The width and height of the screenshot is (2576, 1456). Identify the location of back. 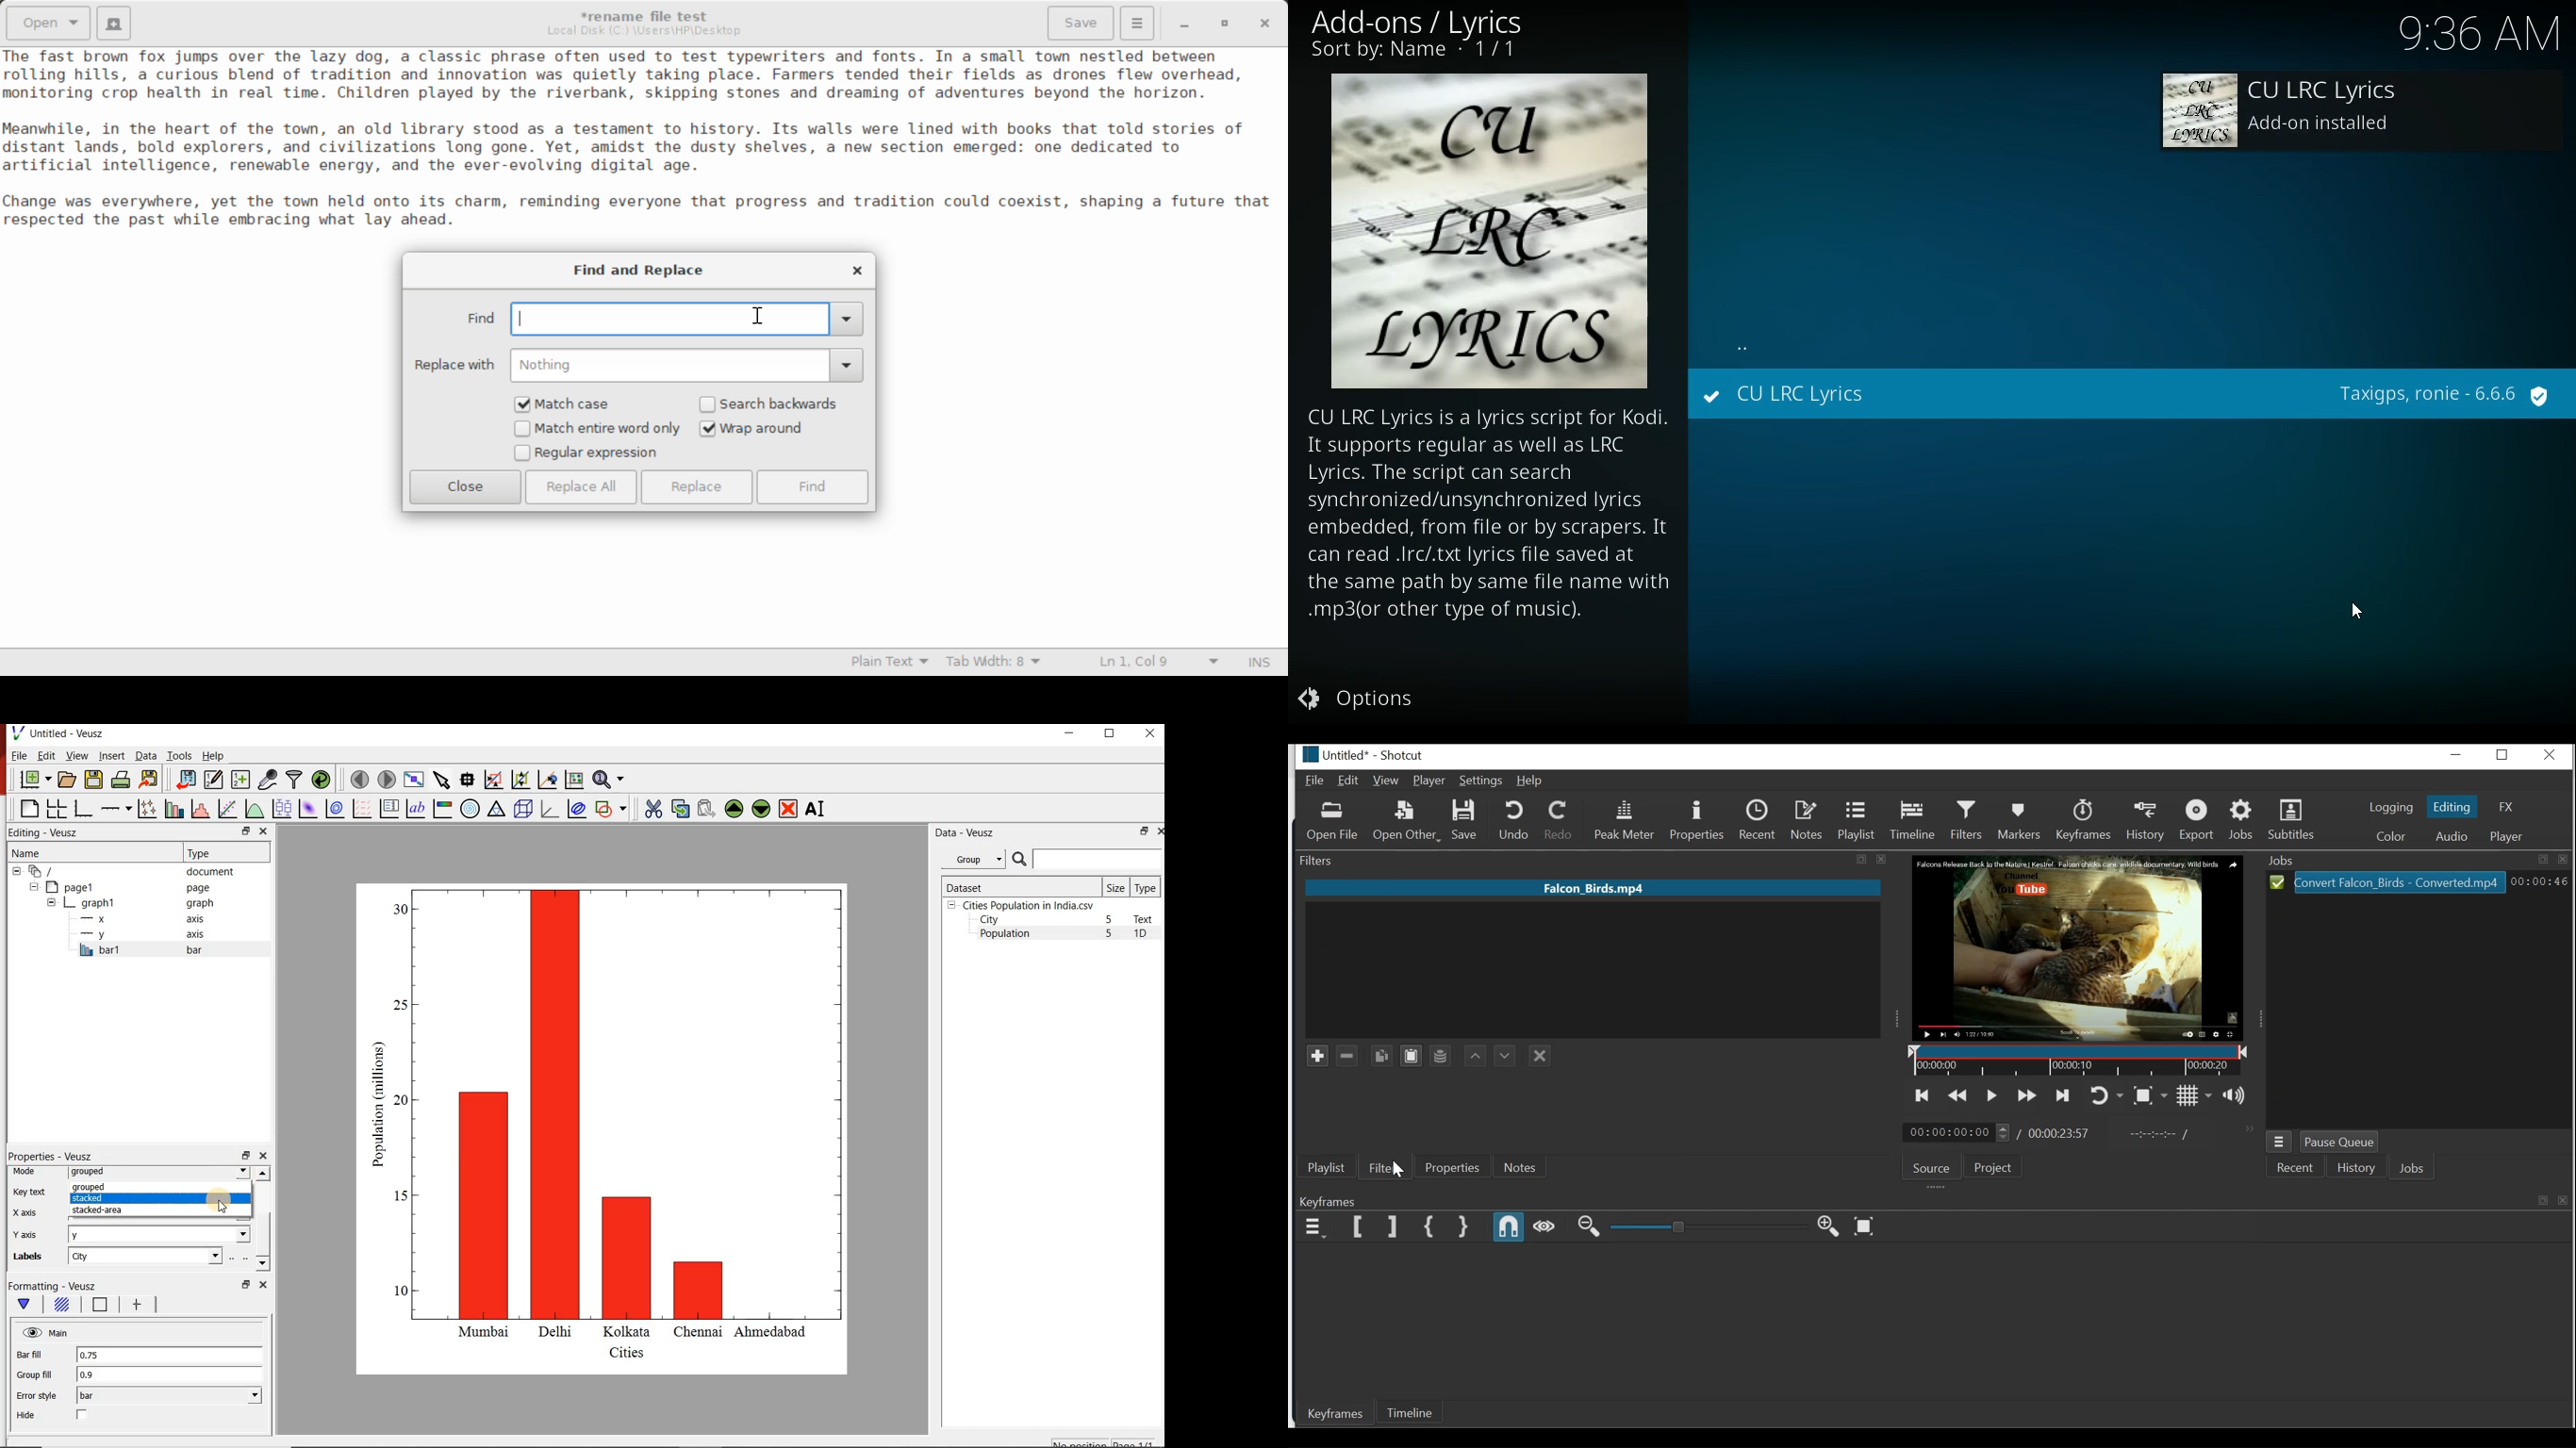
(1746, 351).